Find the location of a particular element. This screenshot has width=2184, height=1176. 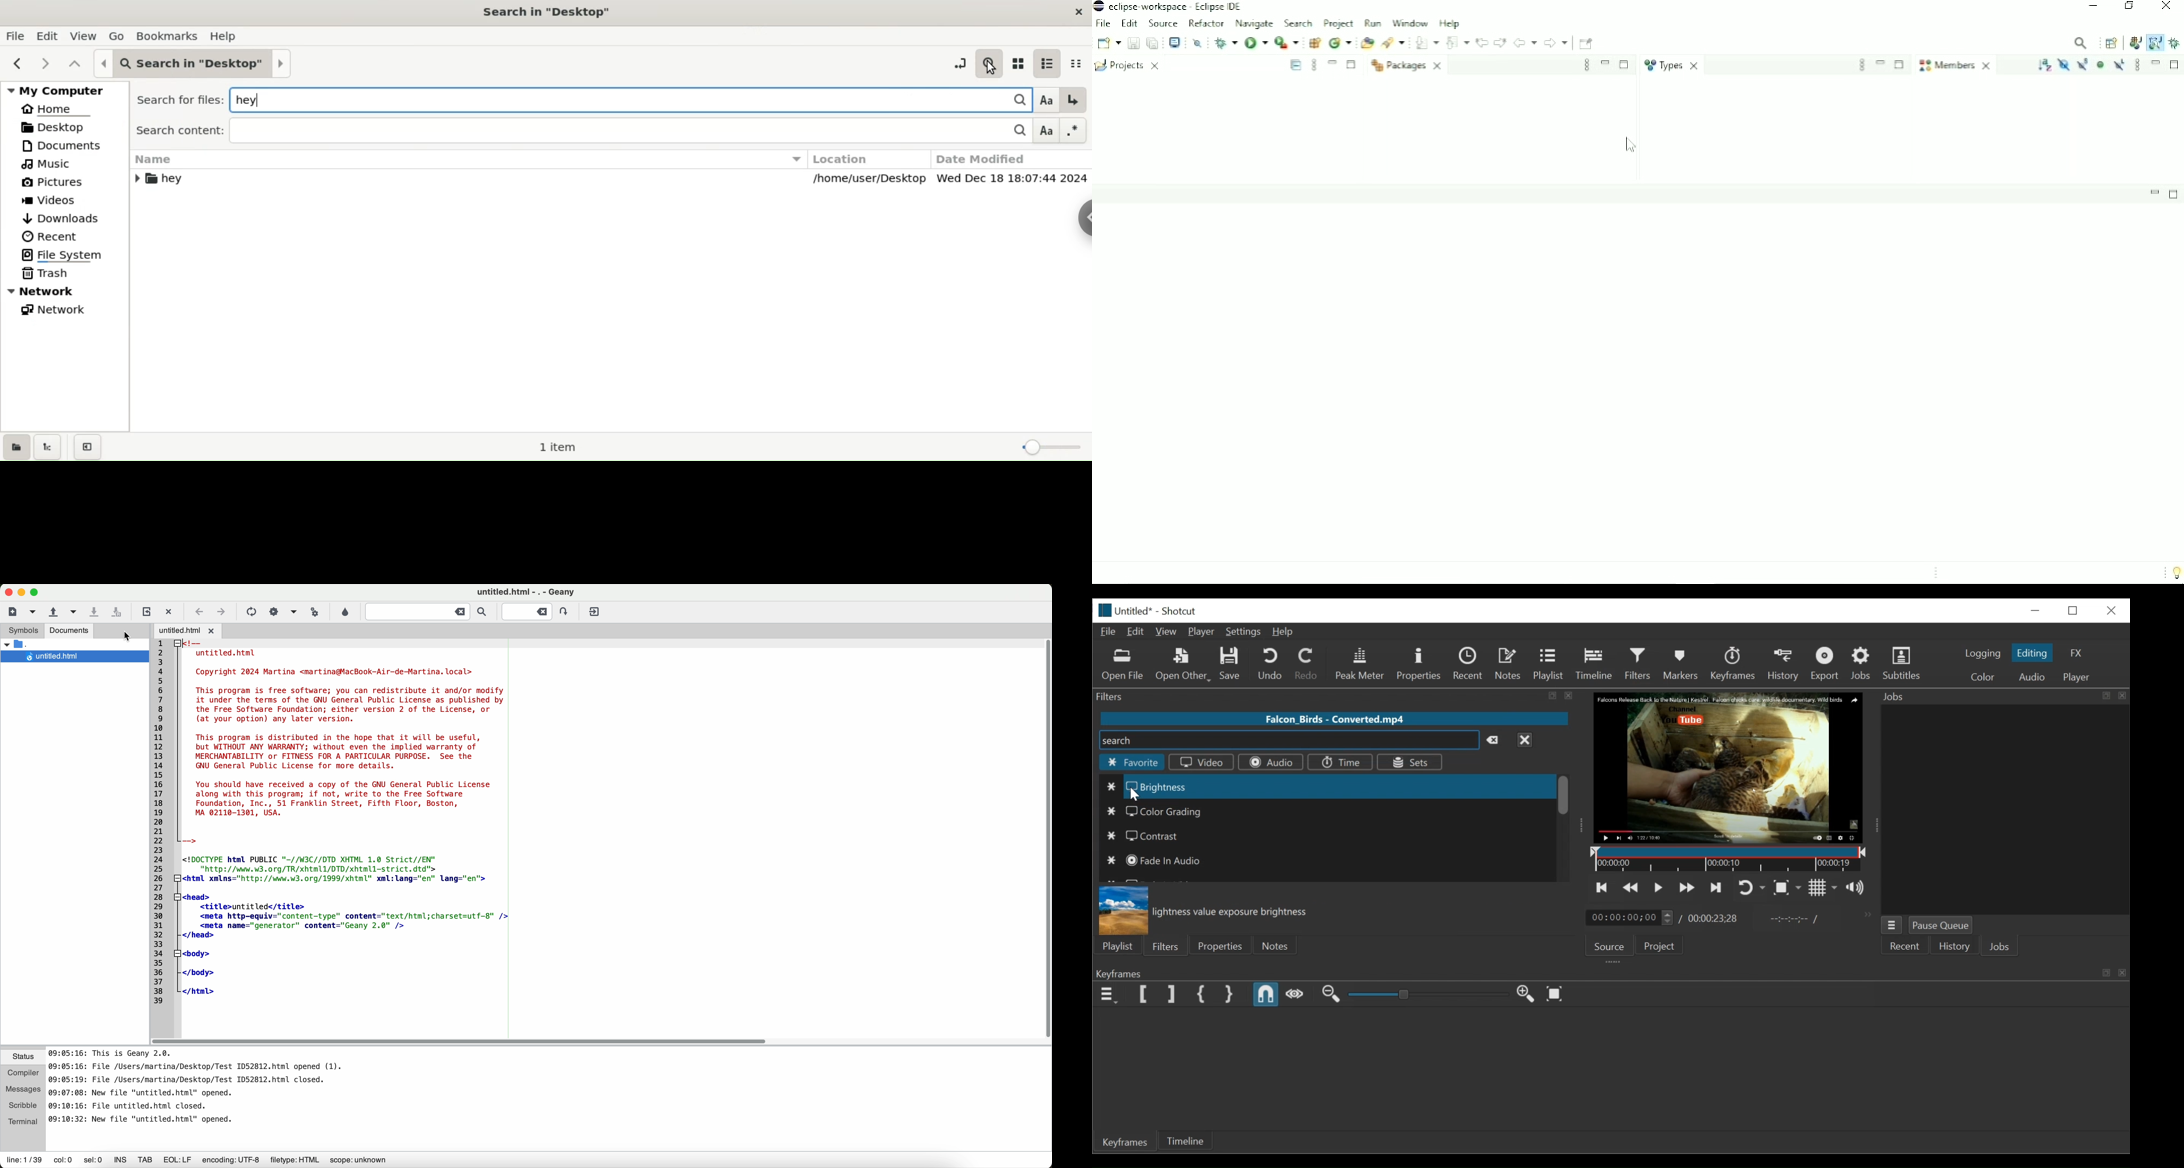

Notes is located at coordinates (1509, 663).